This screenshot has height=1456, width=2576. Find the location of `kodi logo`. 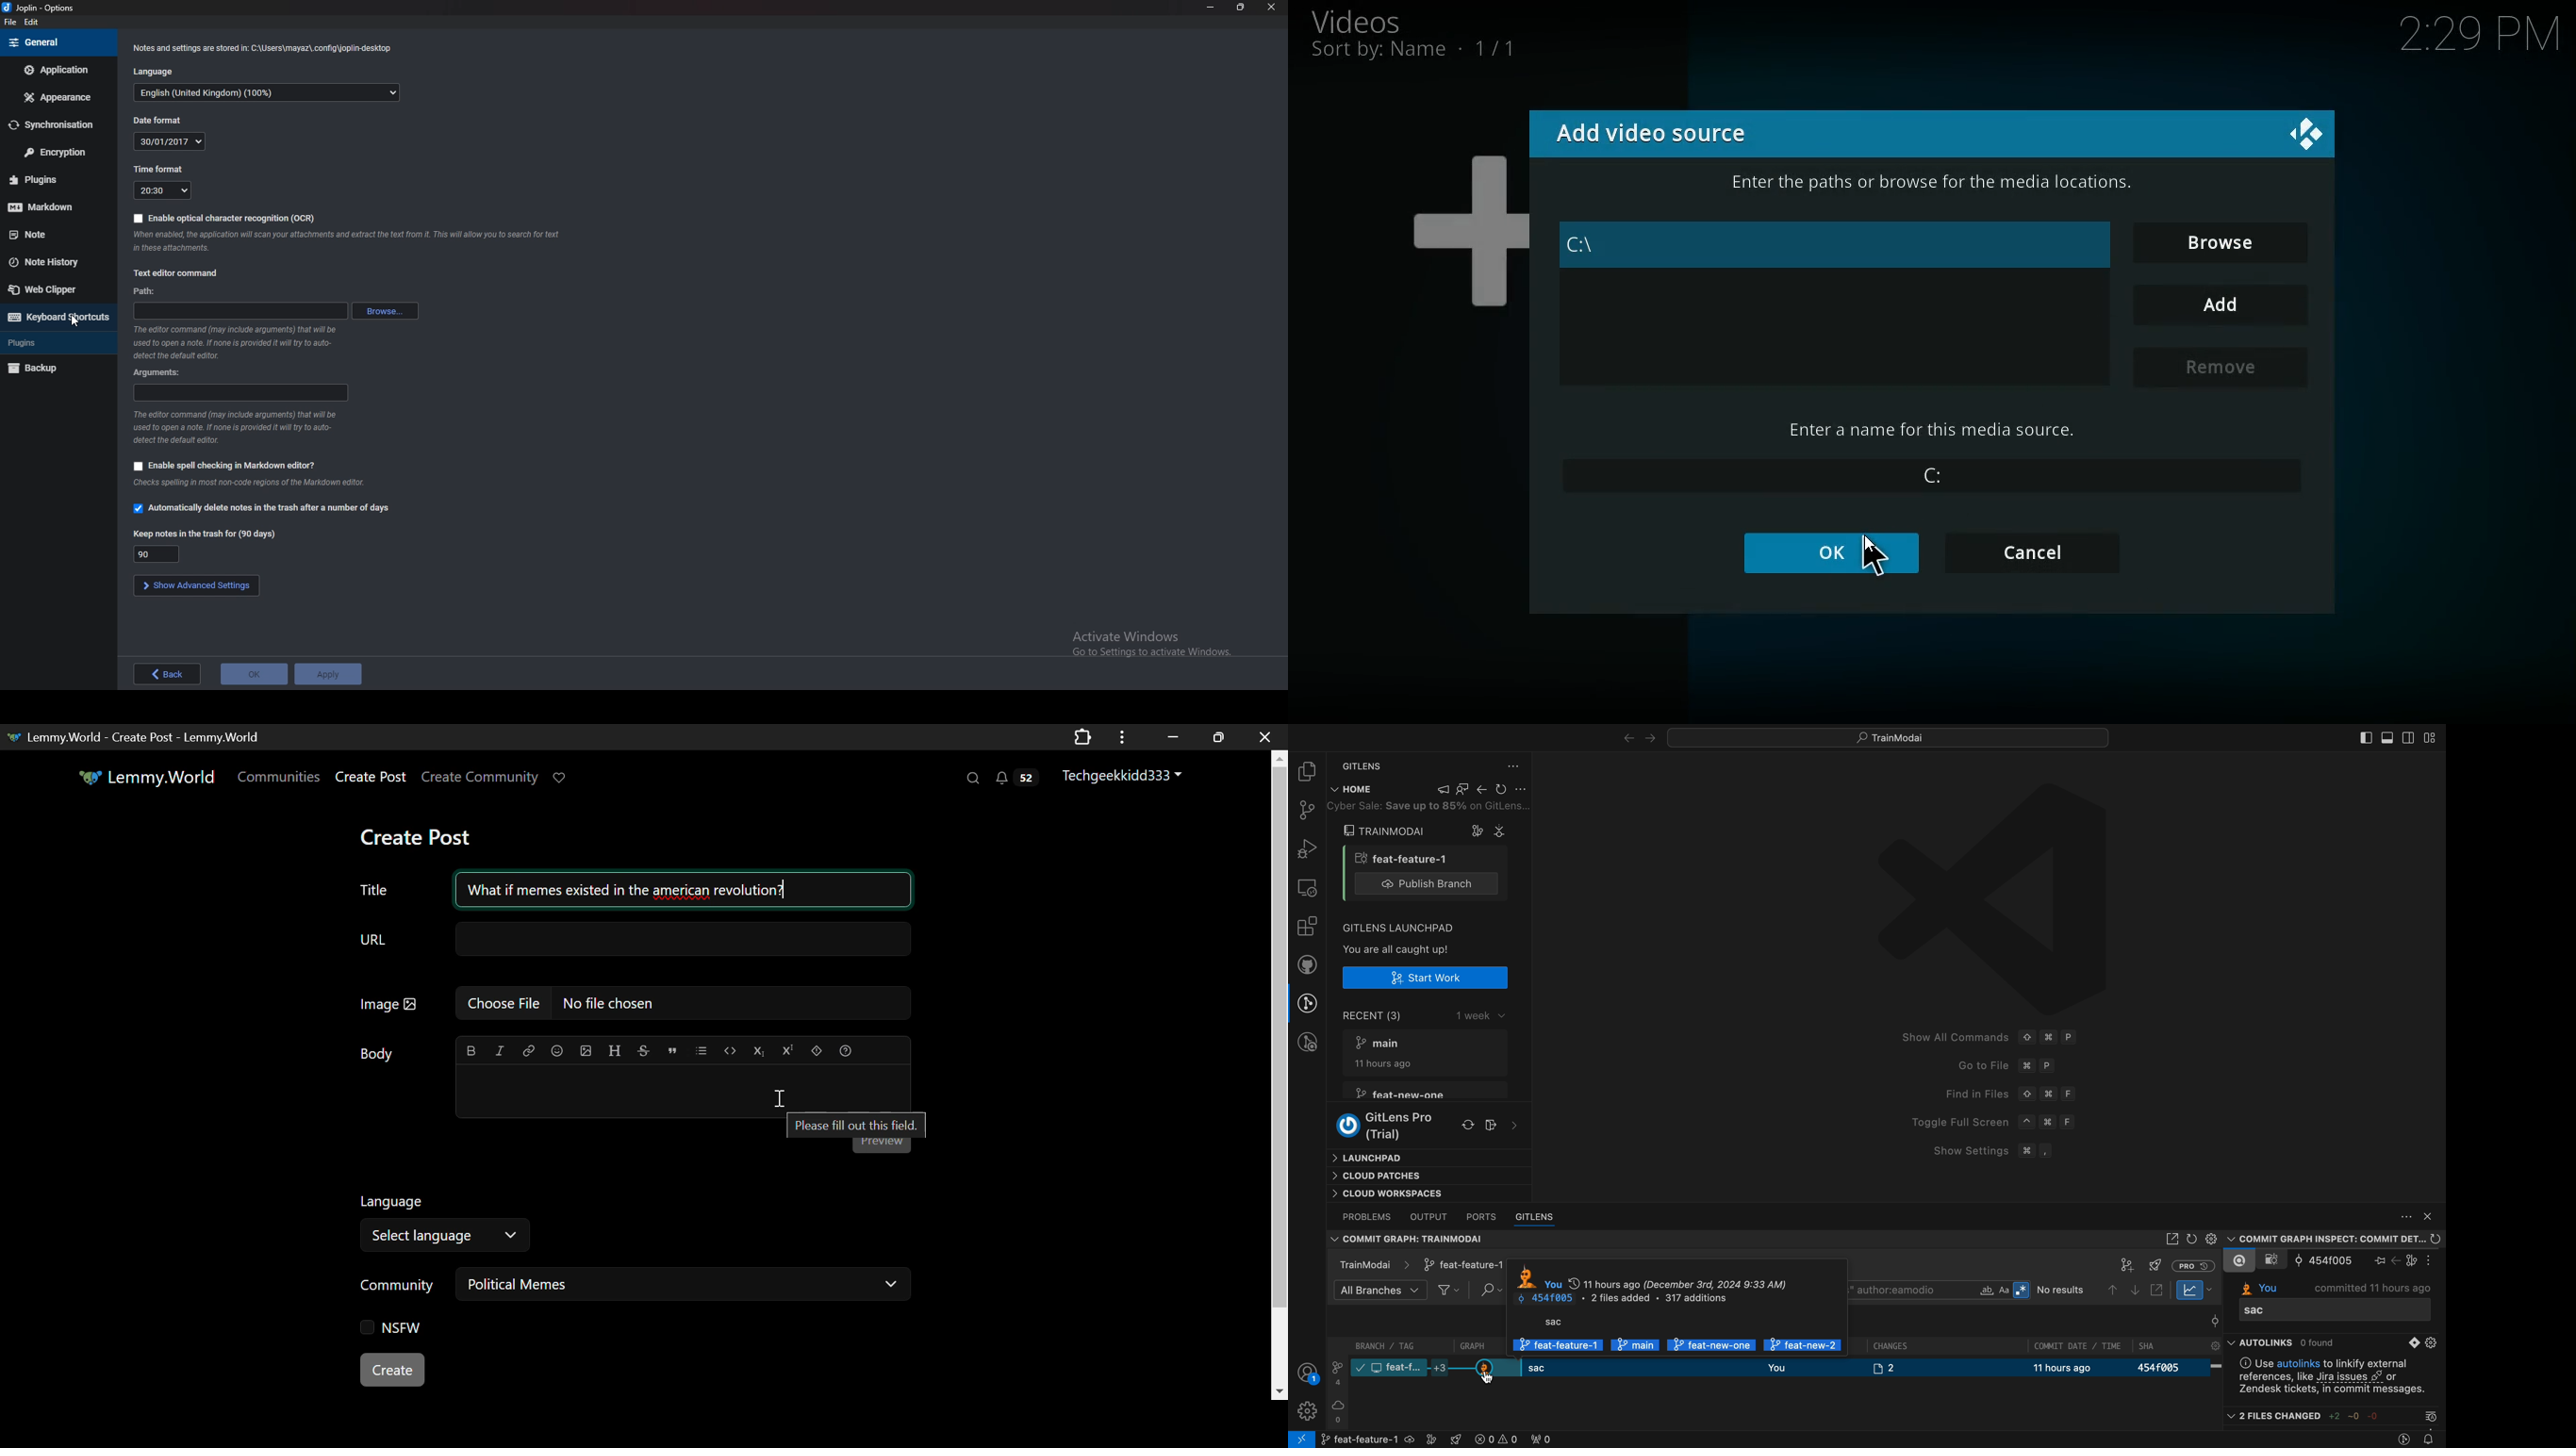

kodi logo is located at coordinates (2309, 136).